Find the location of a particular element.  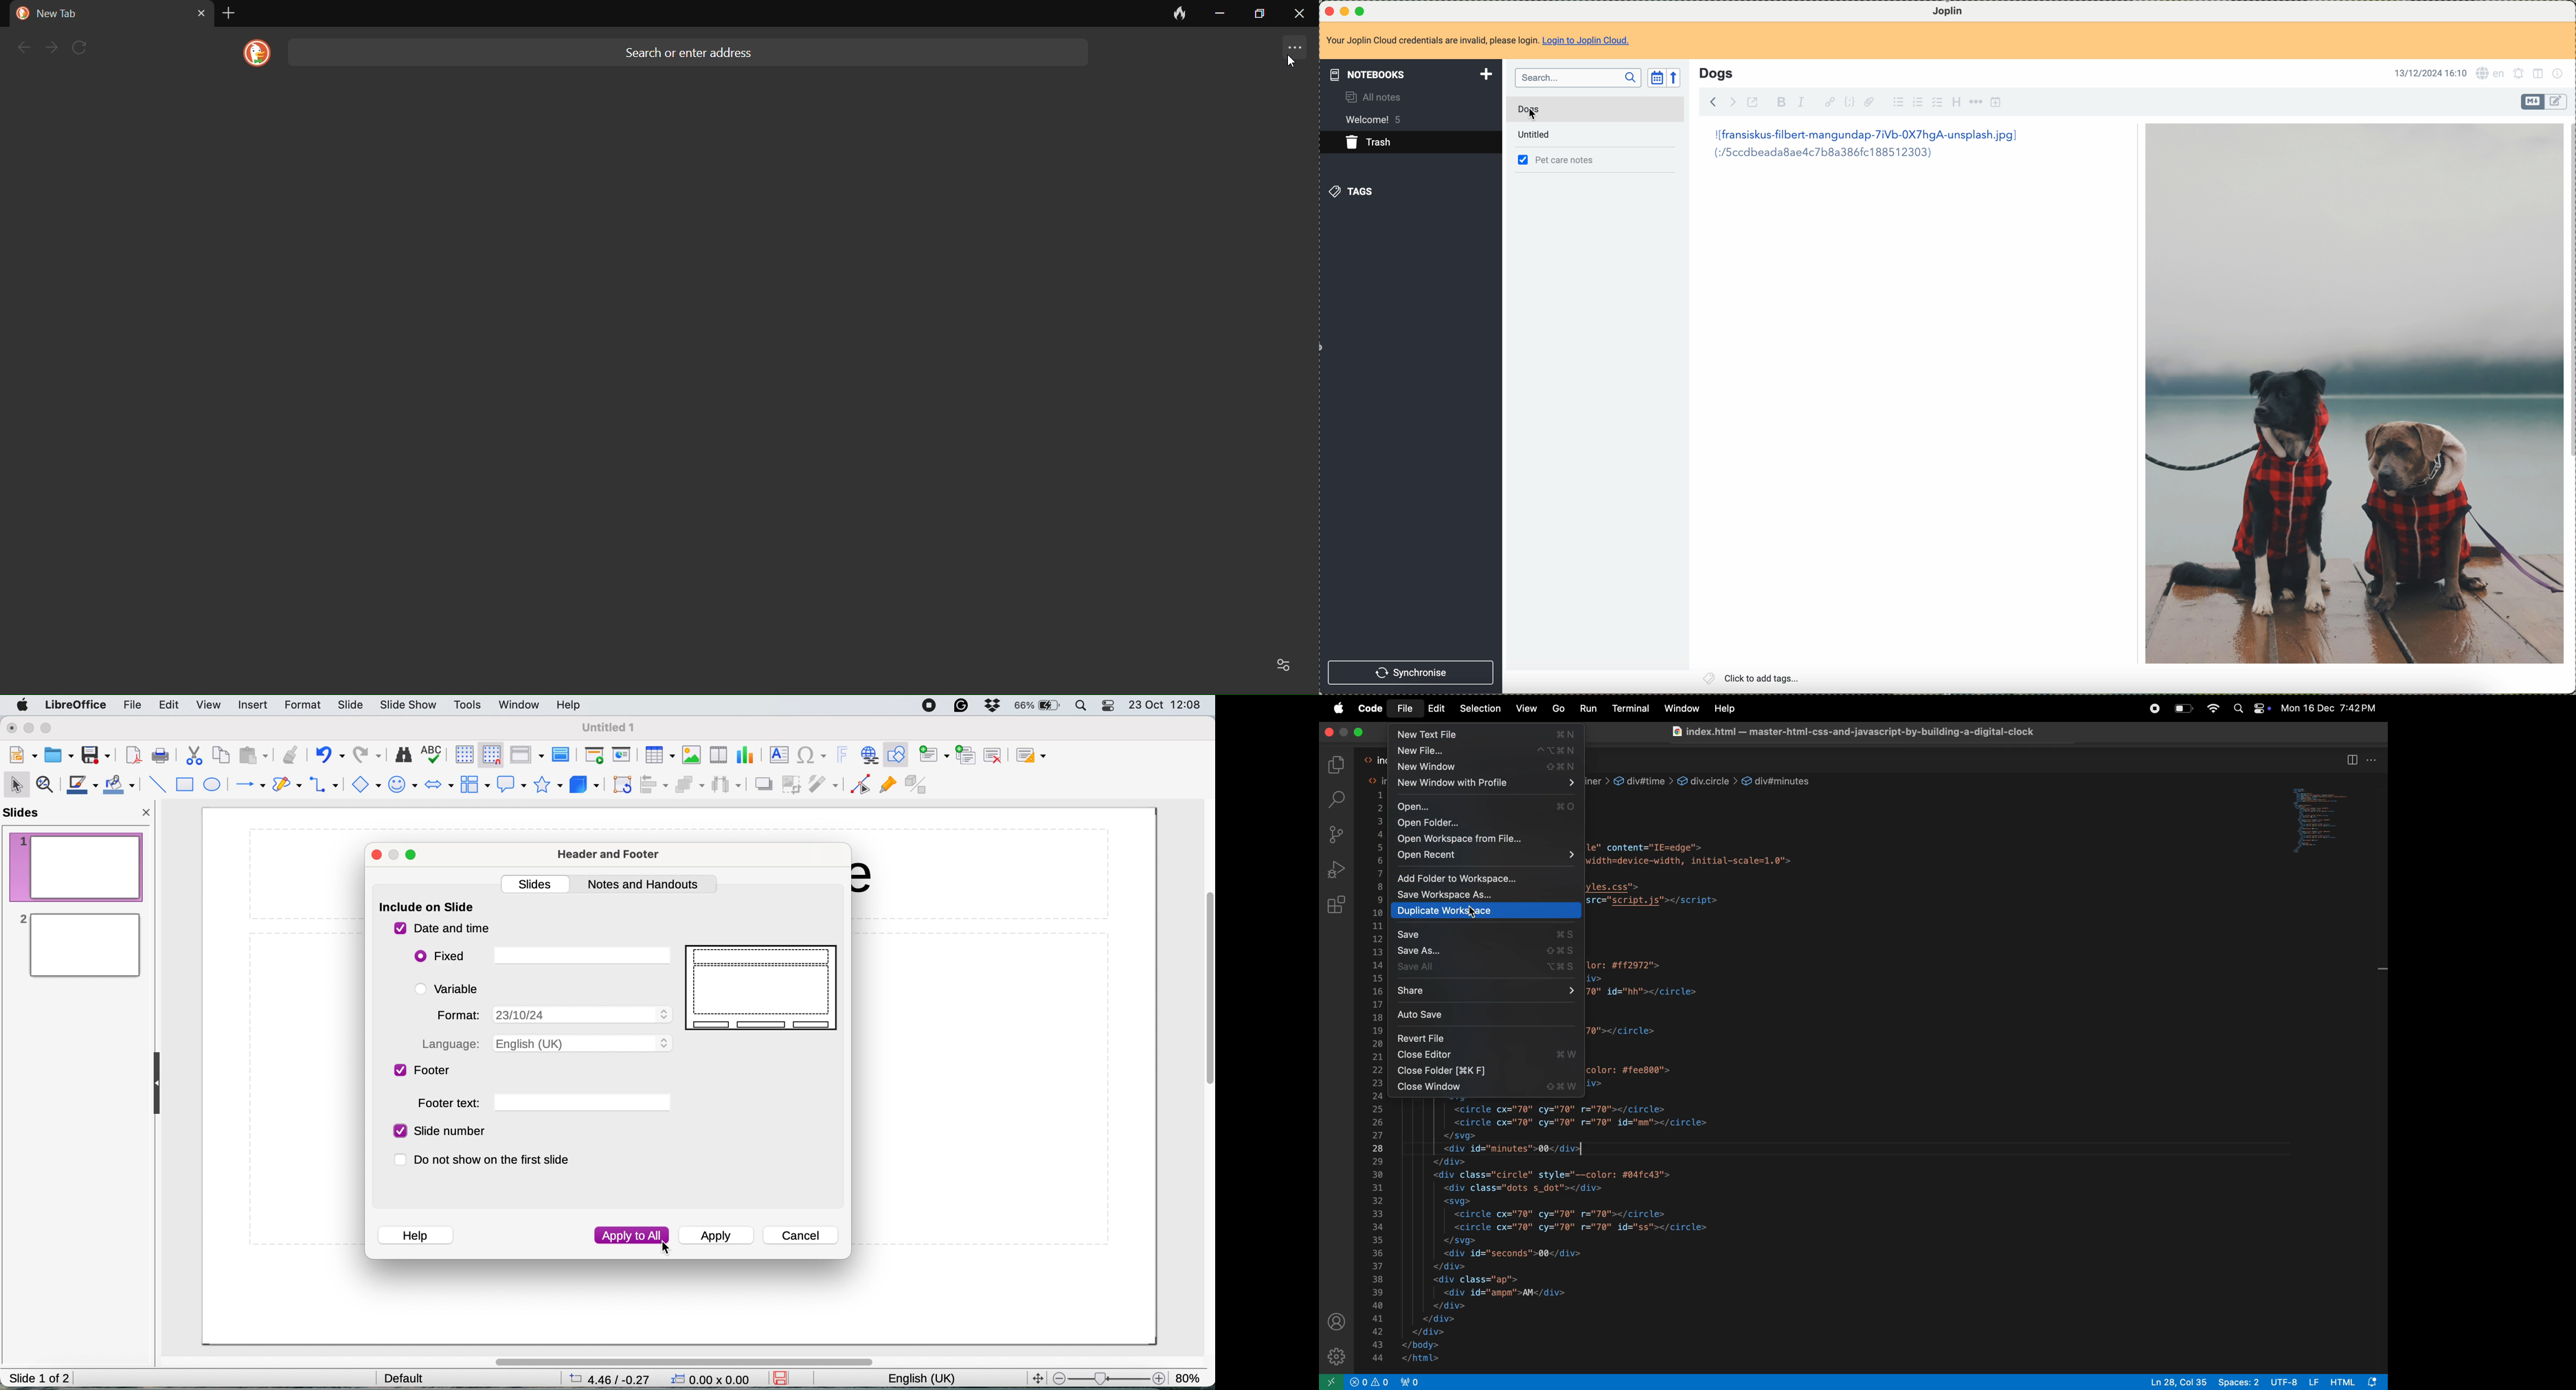

toggle extrusion is located at coordinates (918, 786).